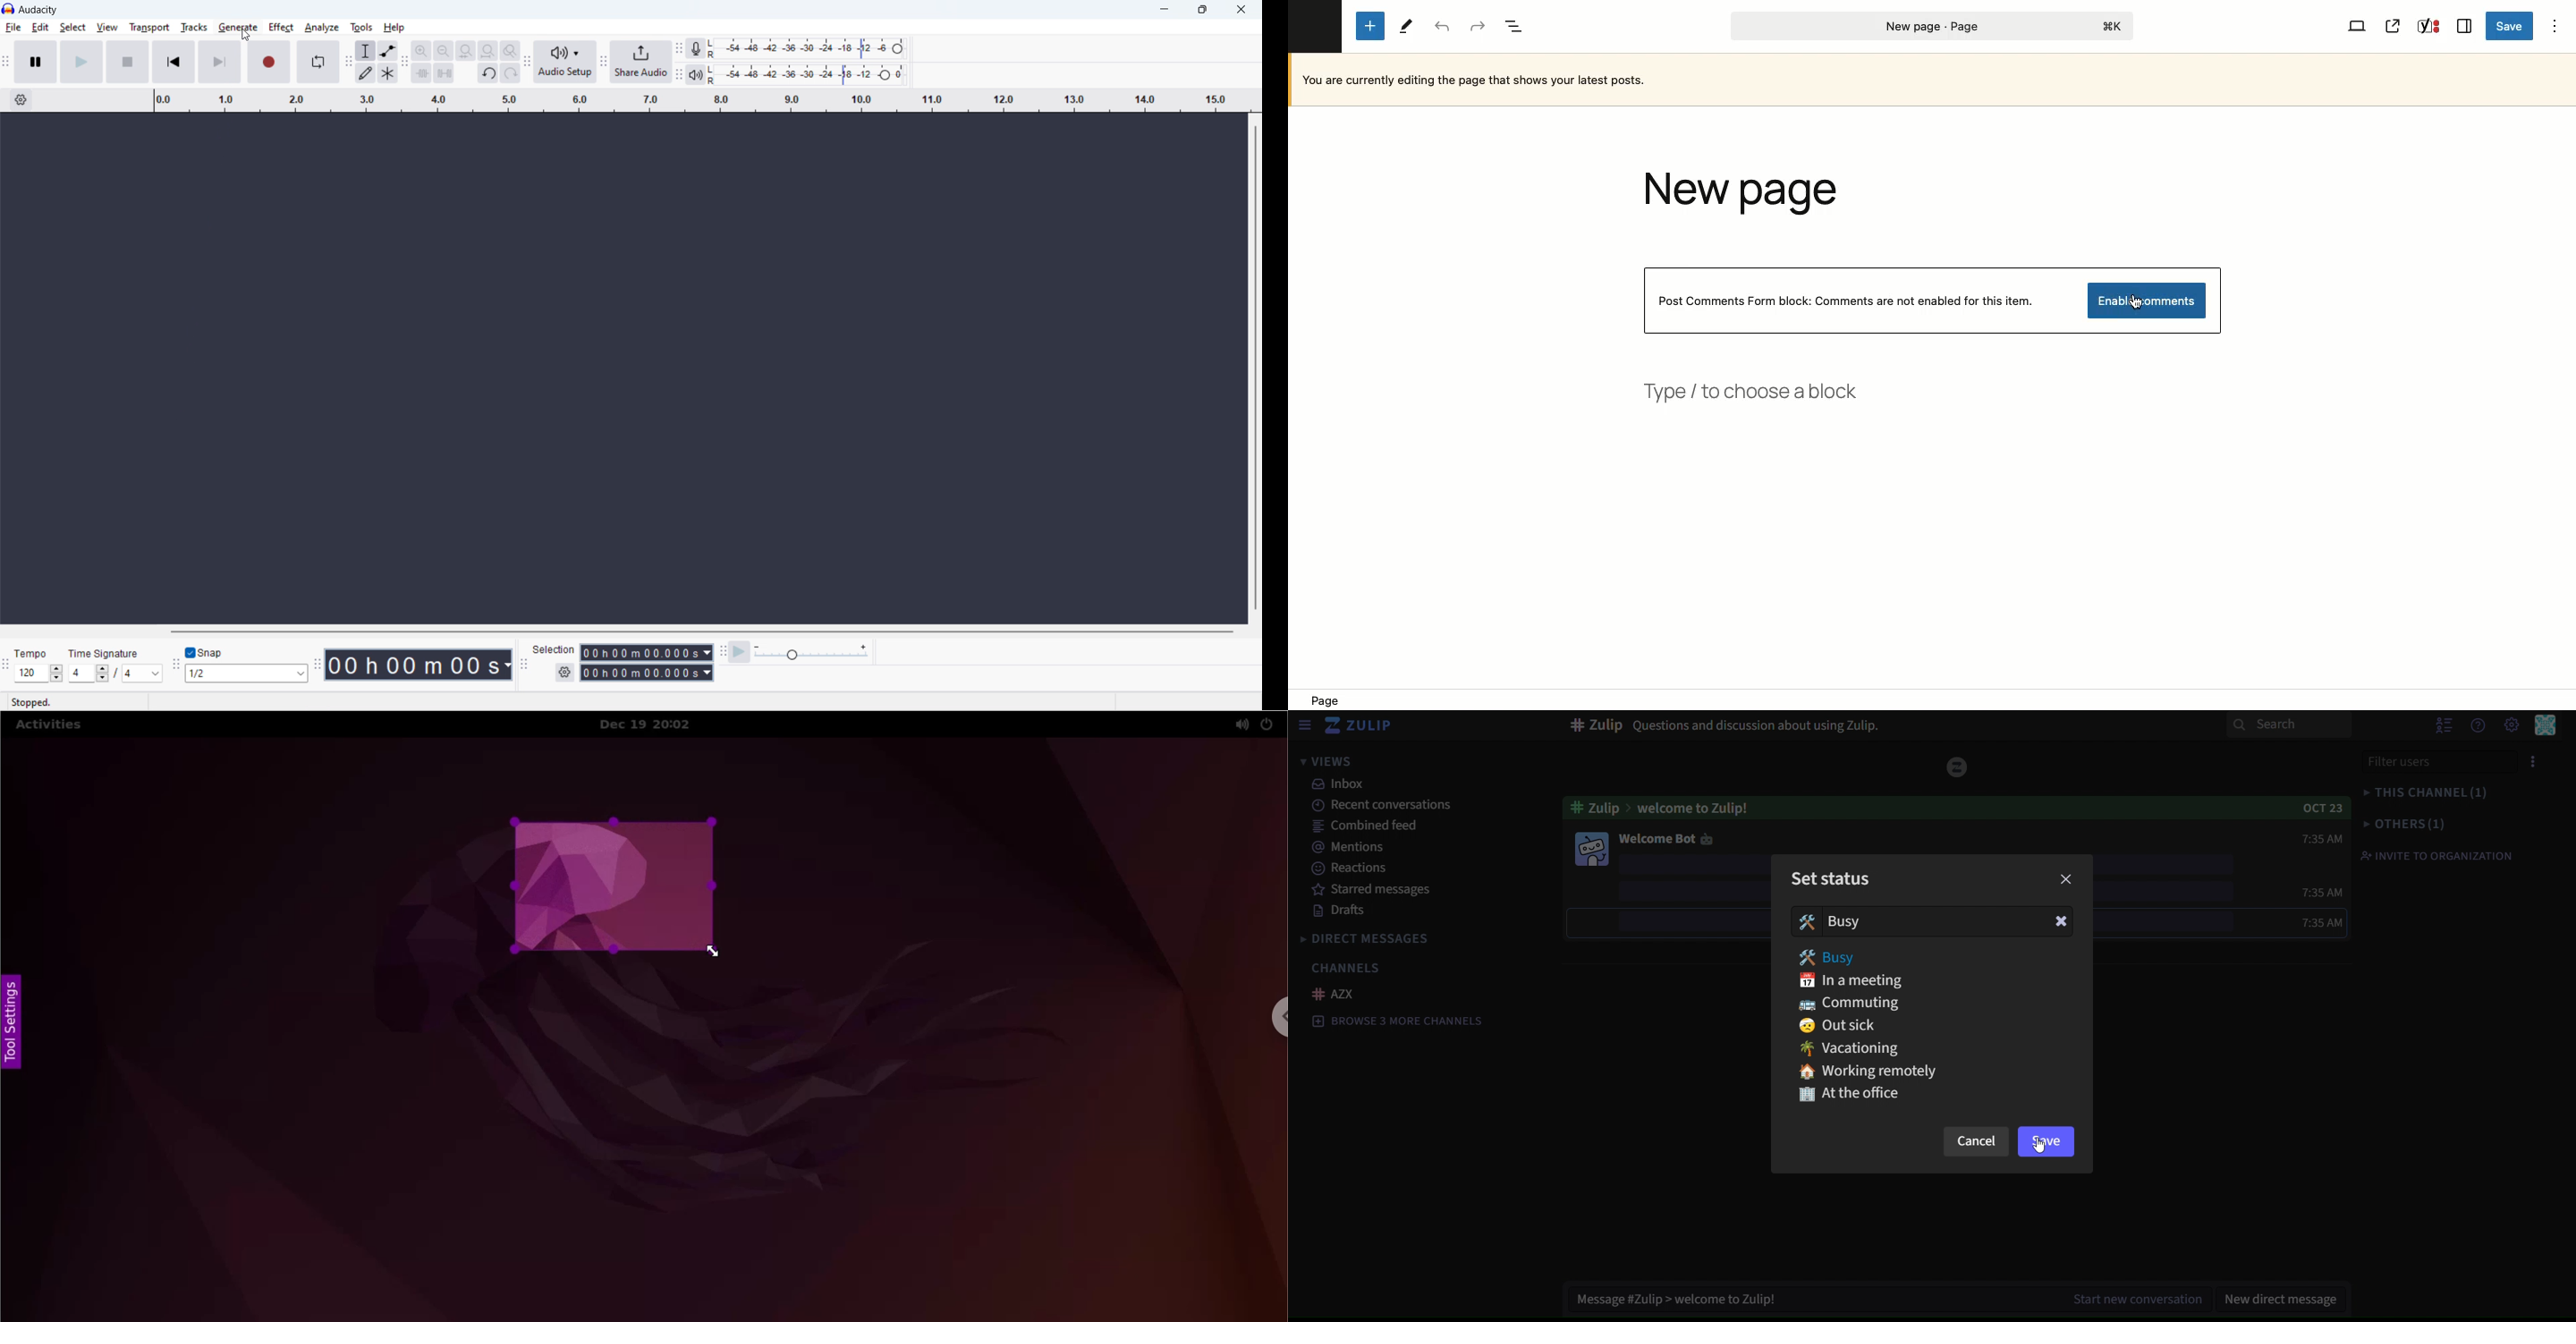  I want to click on invite to organisation, so click(2436, 855).